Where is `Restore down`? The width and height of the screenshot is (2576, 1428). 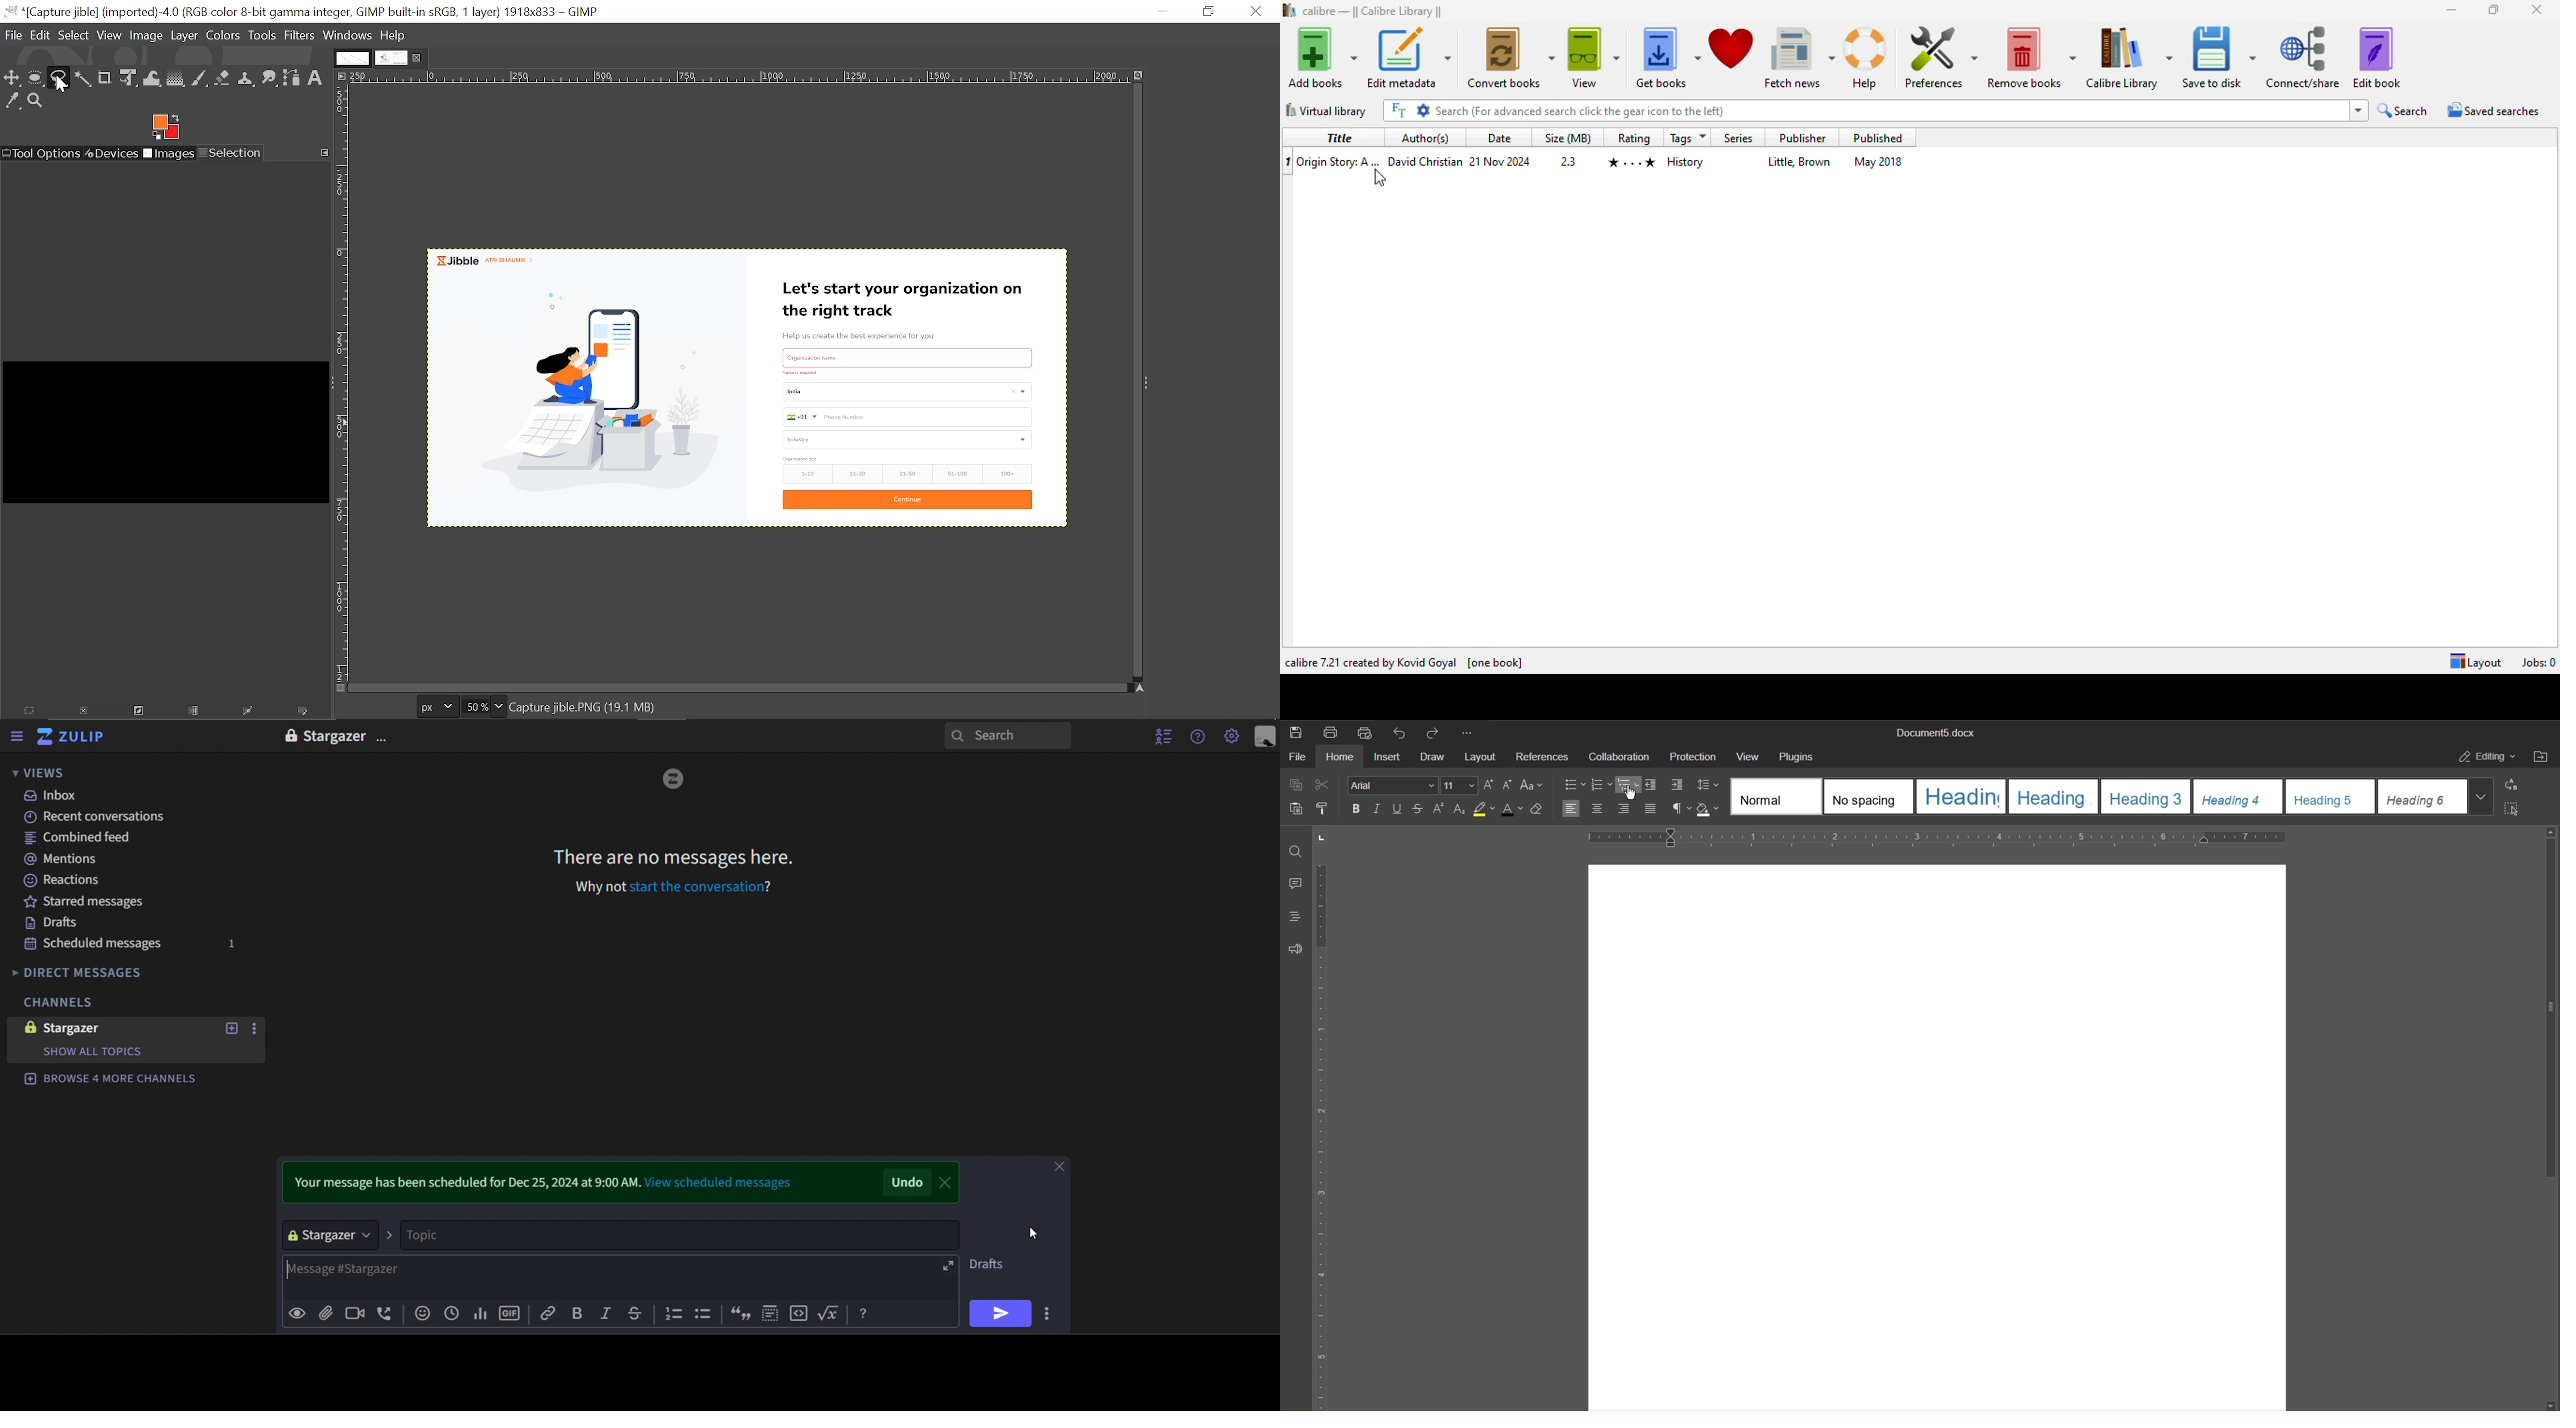
Restore down is located at coordinates (1206, 11).